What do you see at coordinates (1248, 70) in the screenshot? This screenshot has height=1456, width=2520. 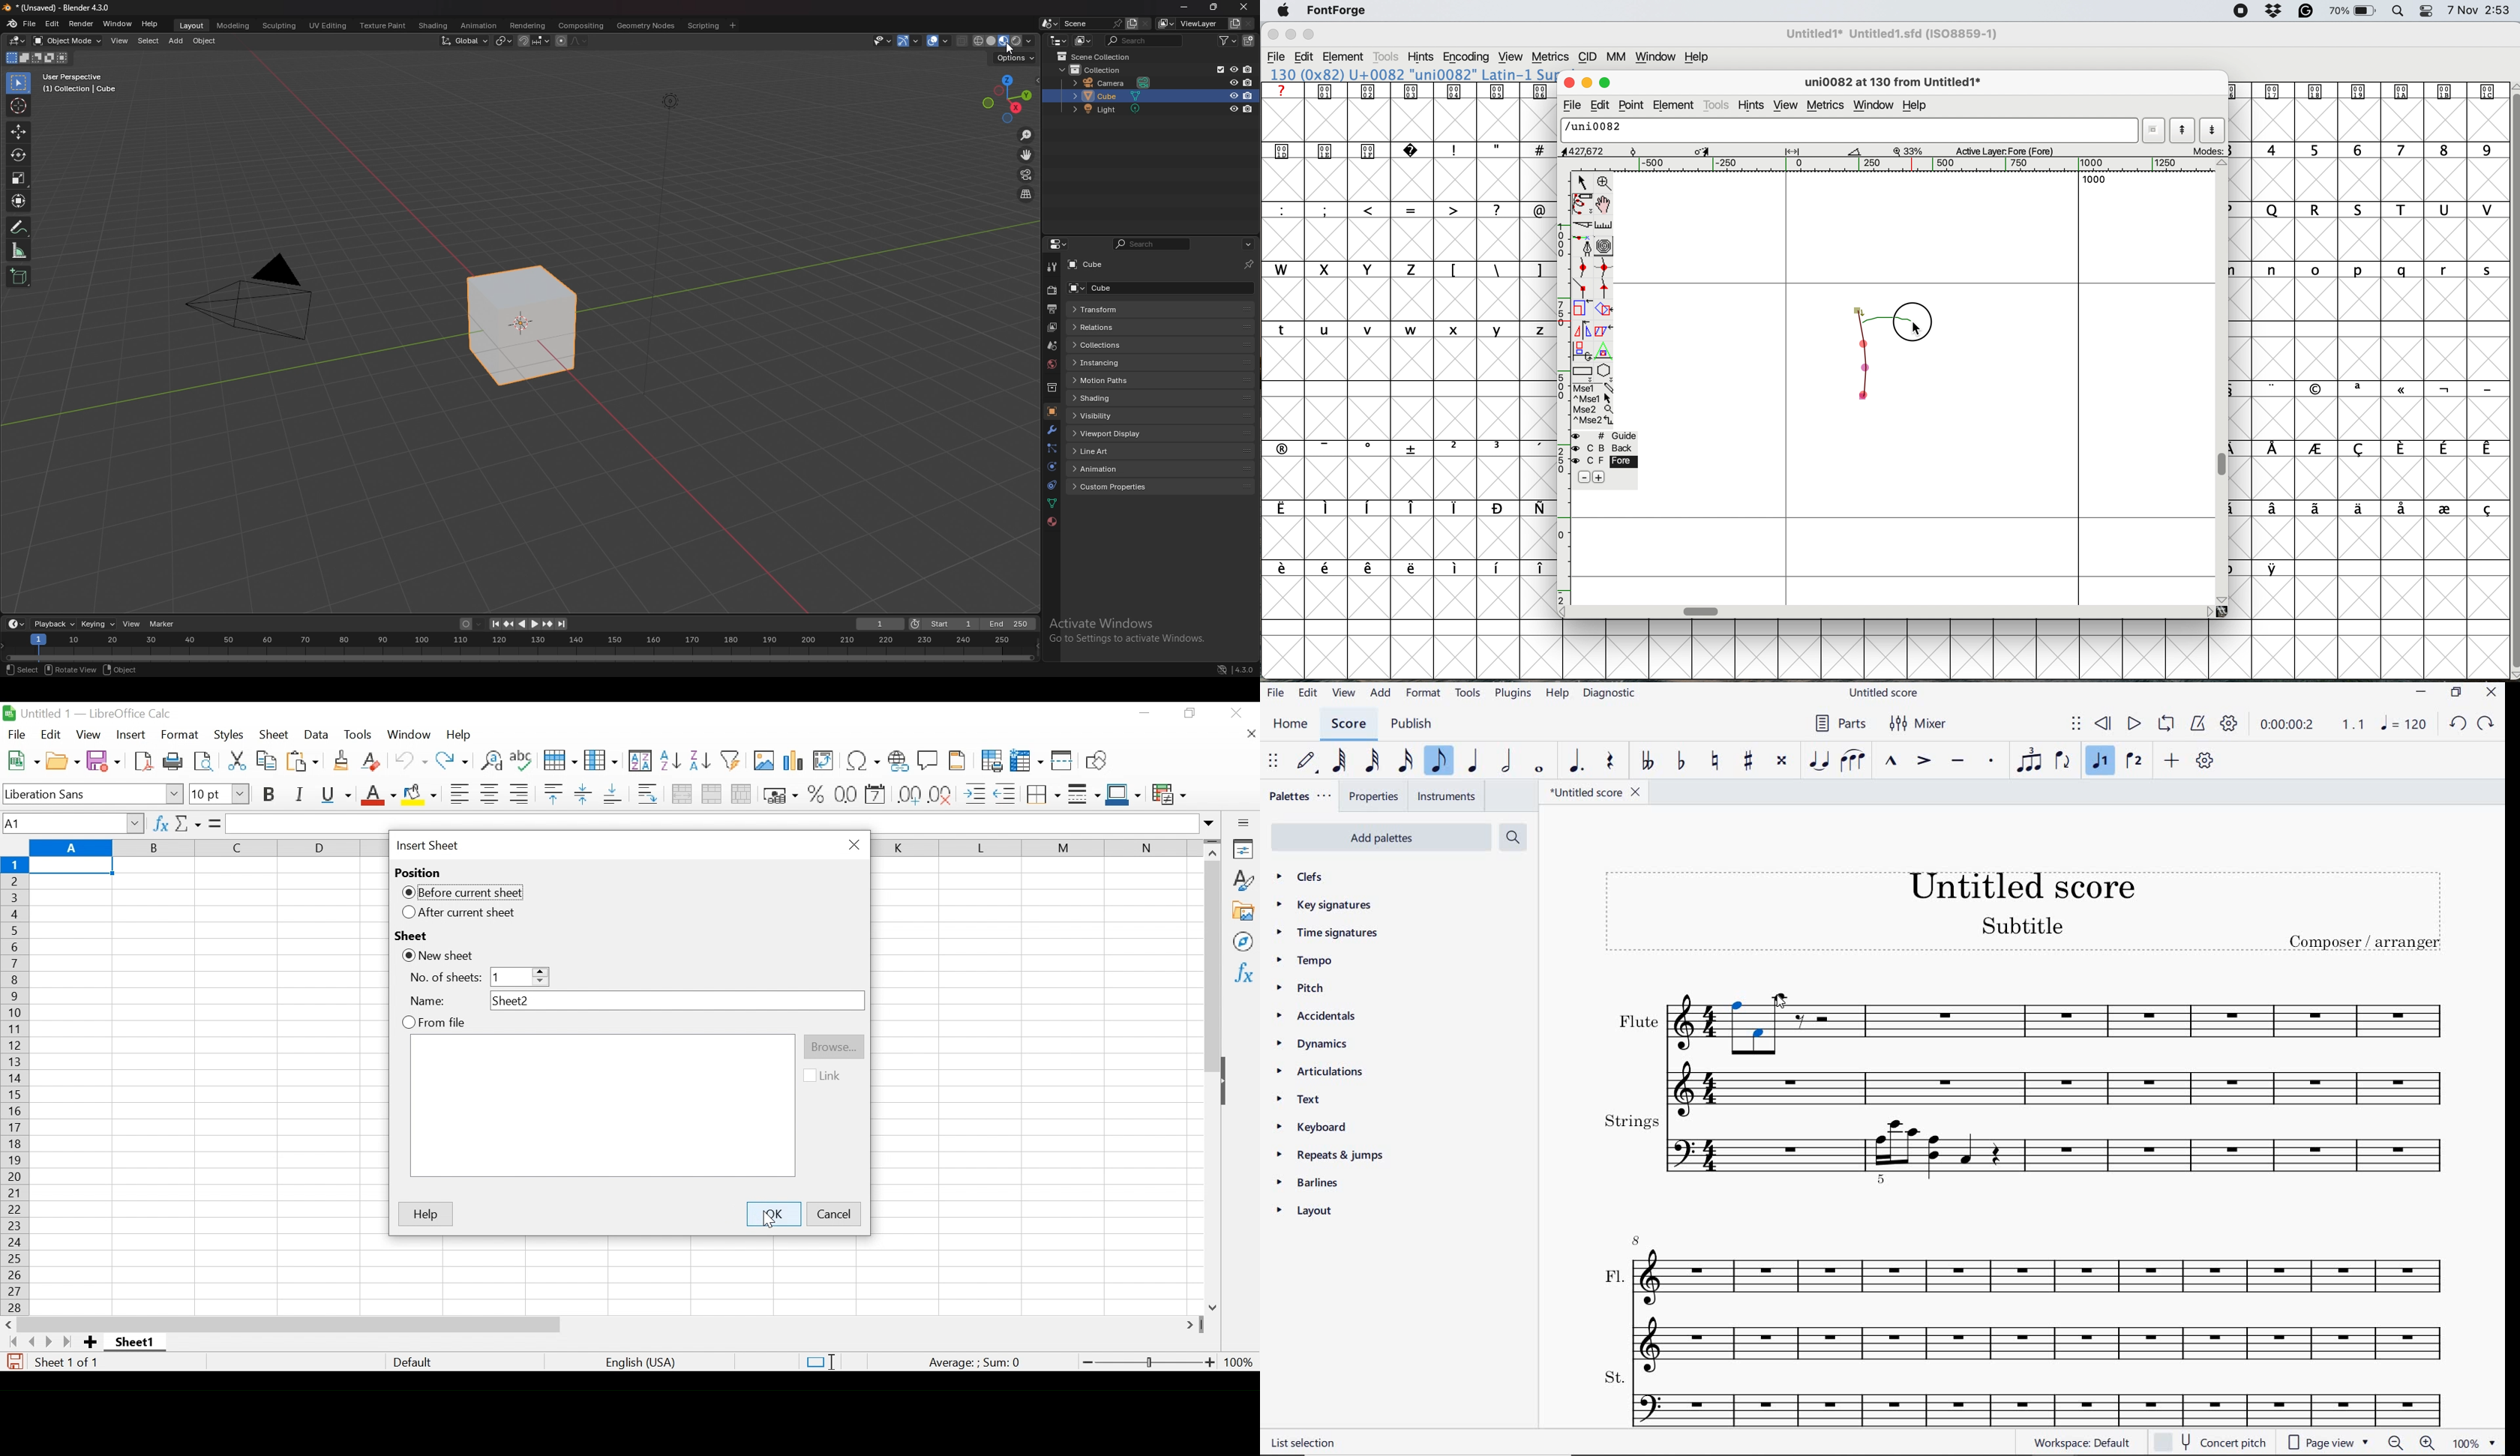 I see `disable in renders` at bounding box center [1248, 70].